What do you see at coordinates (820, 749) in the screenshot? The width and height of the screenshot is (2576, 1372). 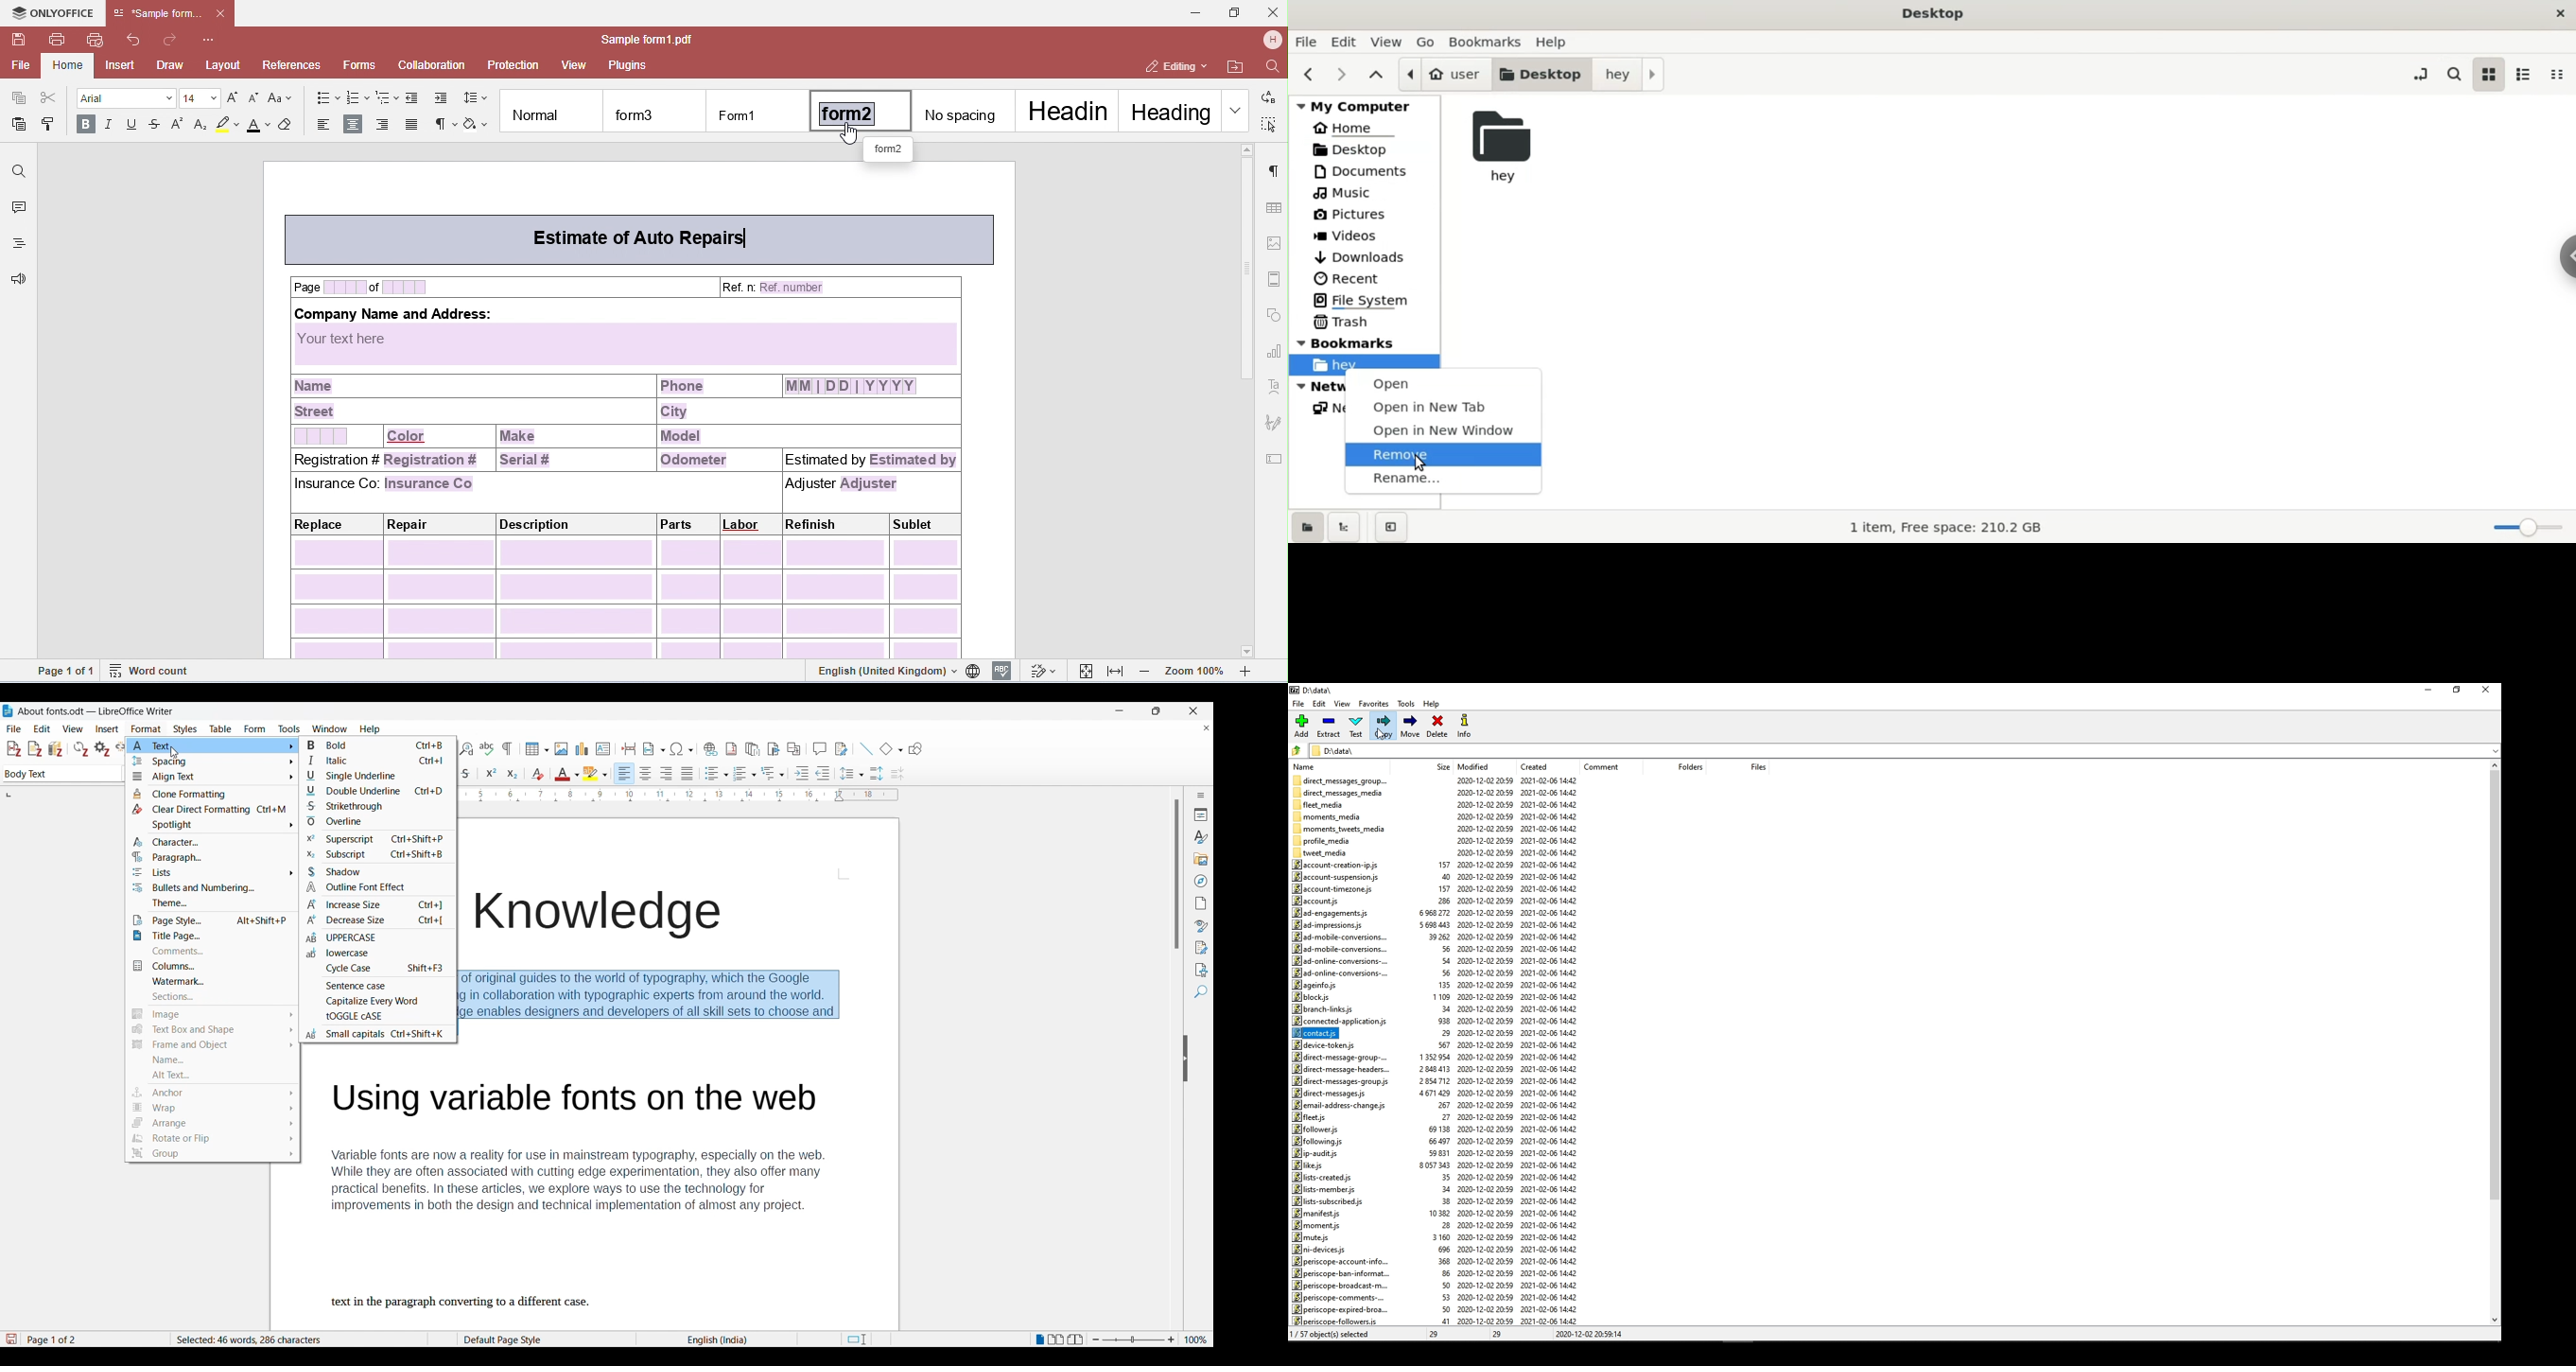 I see `Insert comment` at bounding box center [820, 749].